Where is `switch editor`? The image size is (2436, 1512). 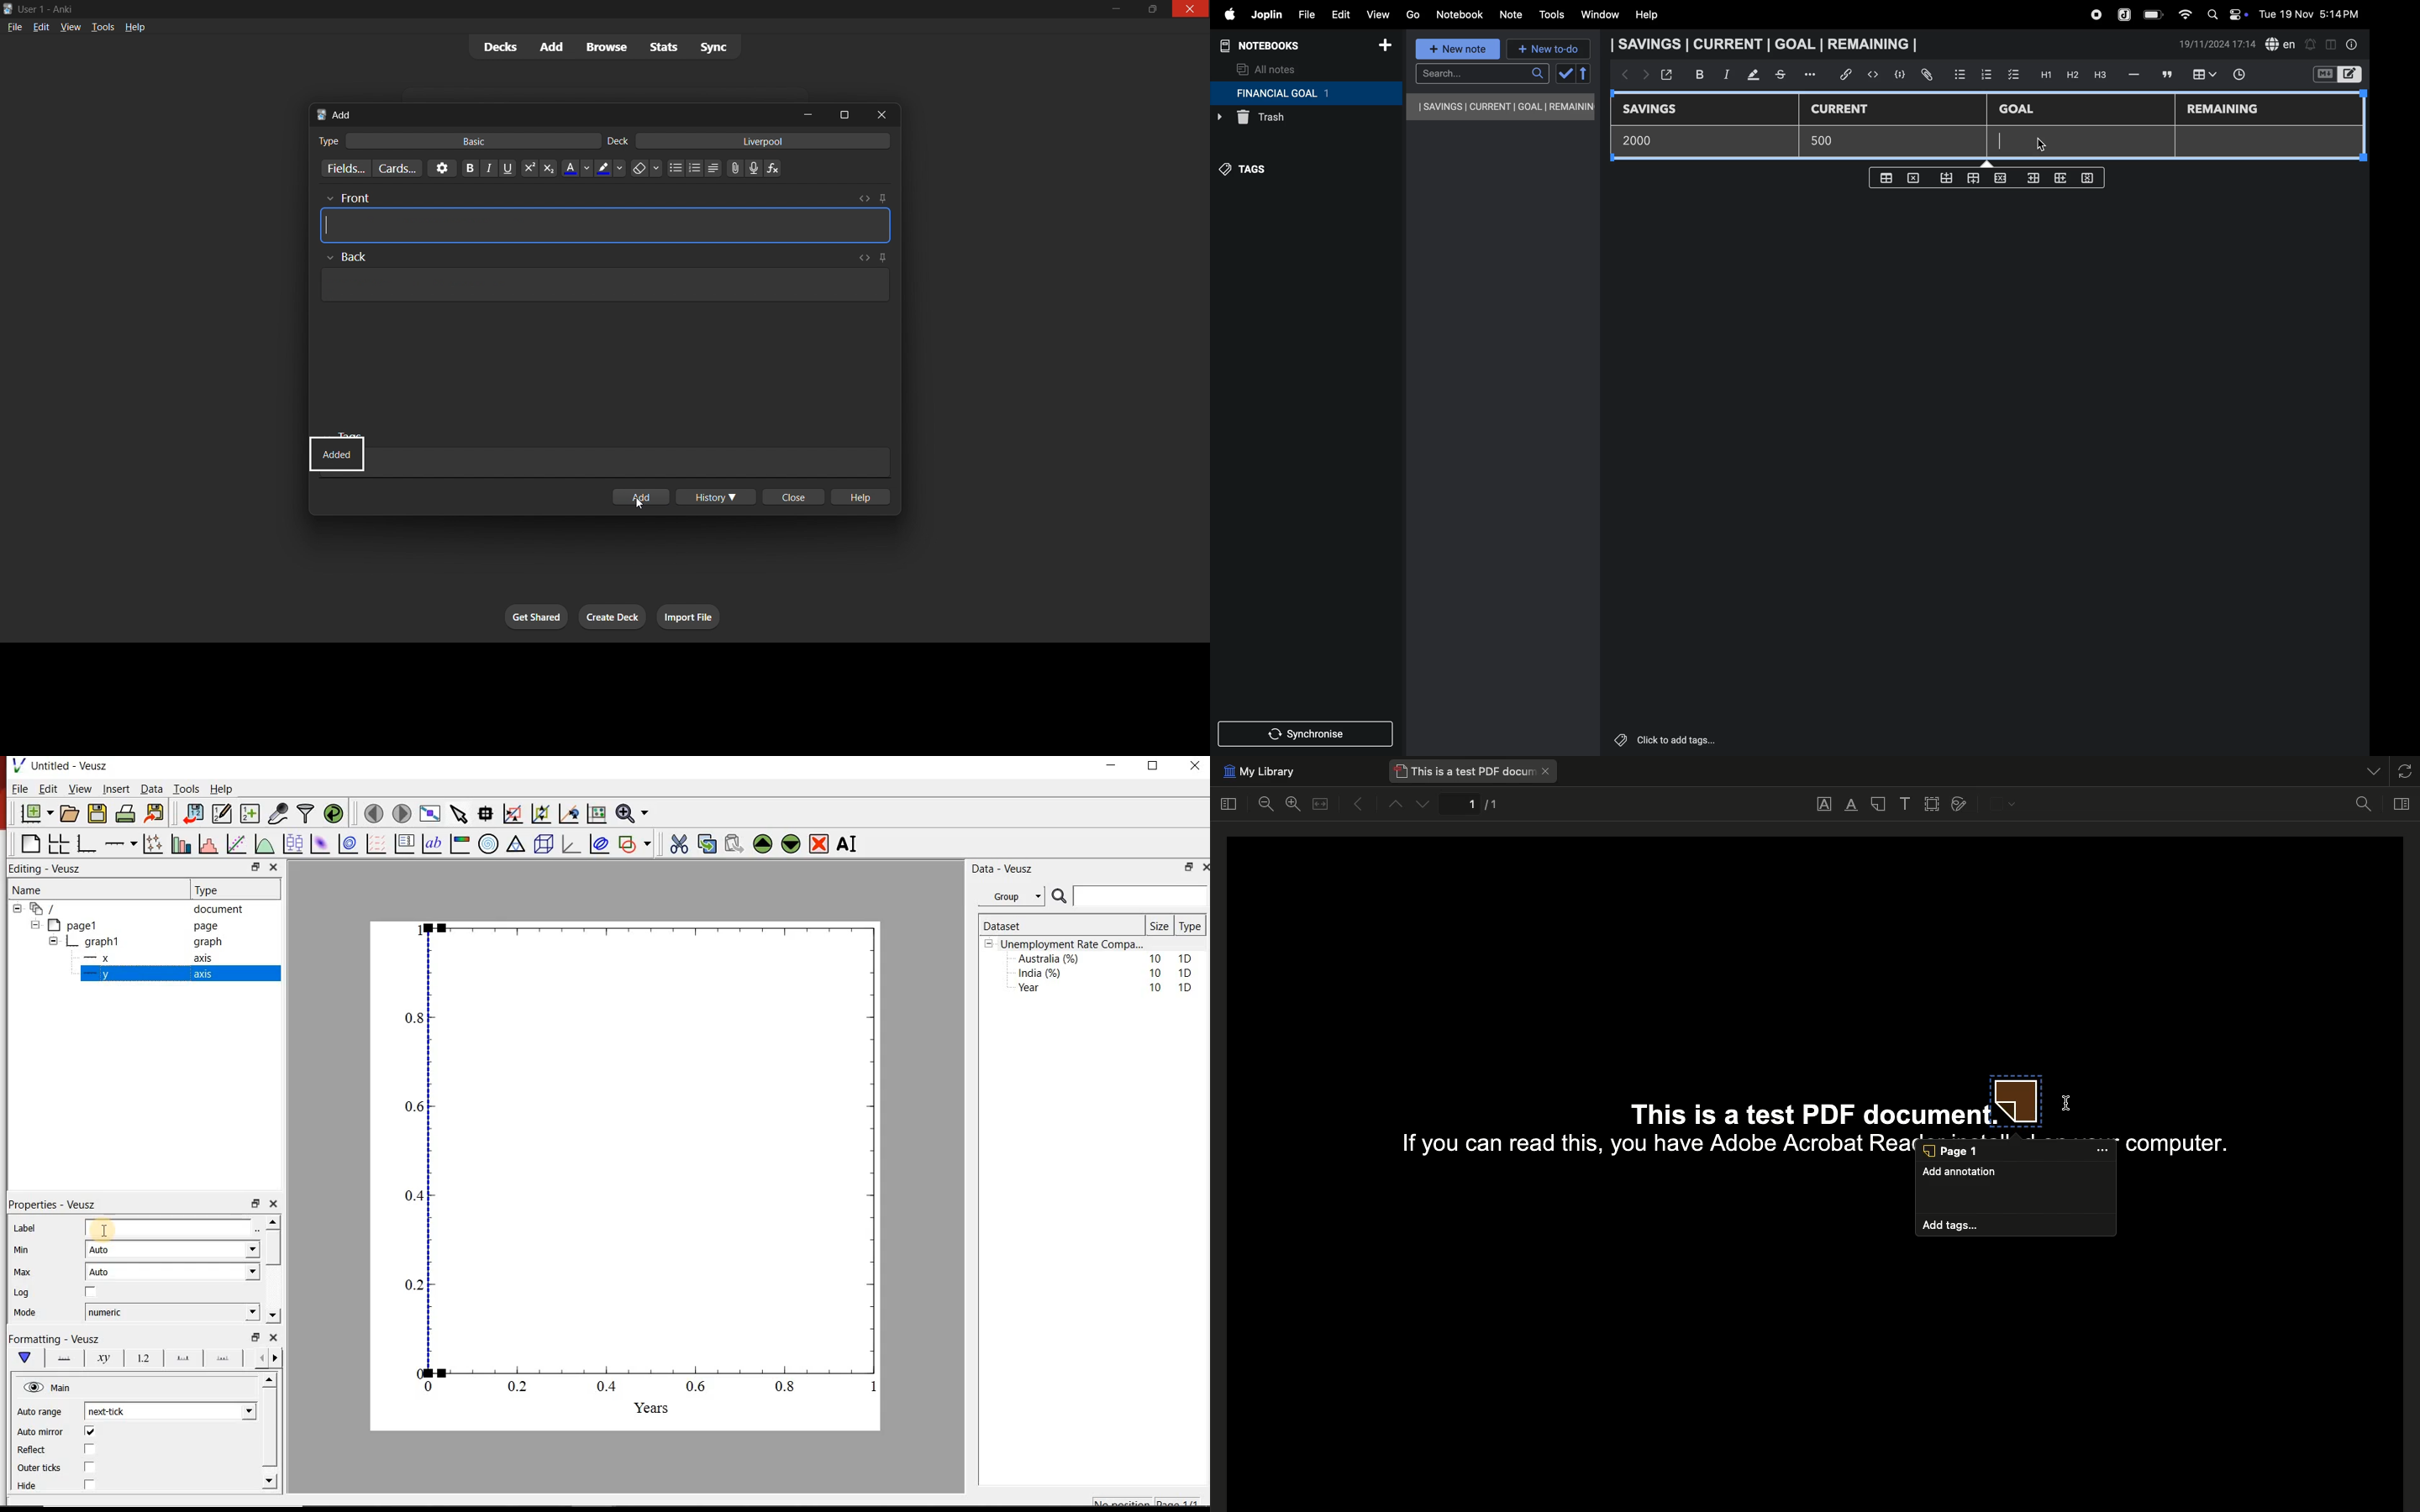 switch editor is located at coordinates (2336, 74).